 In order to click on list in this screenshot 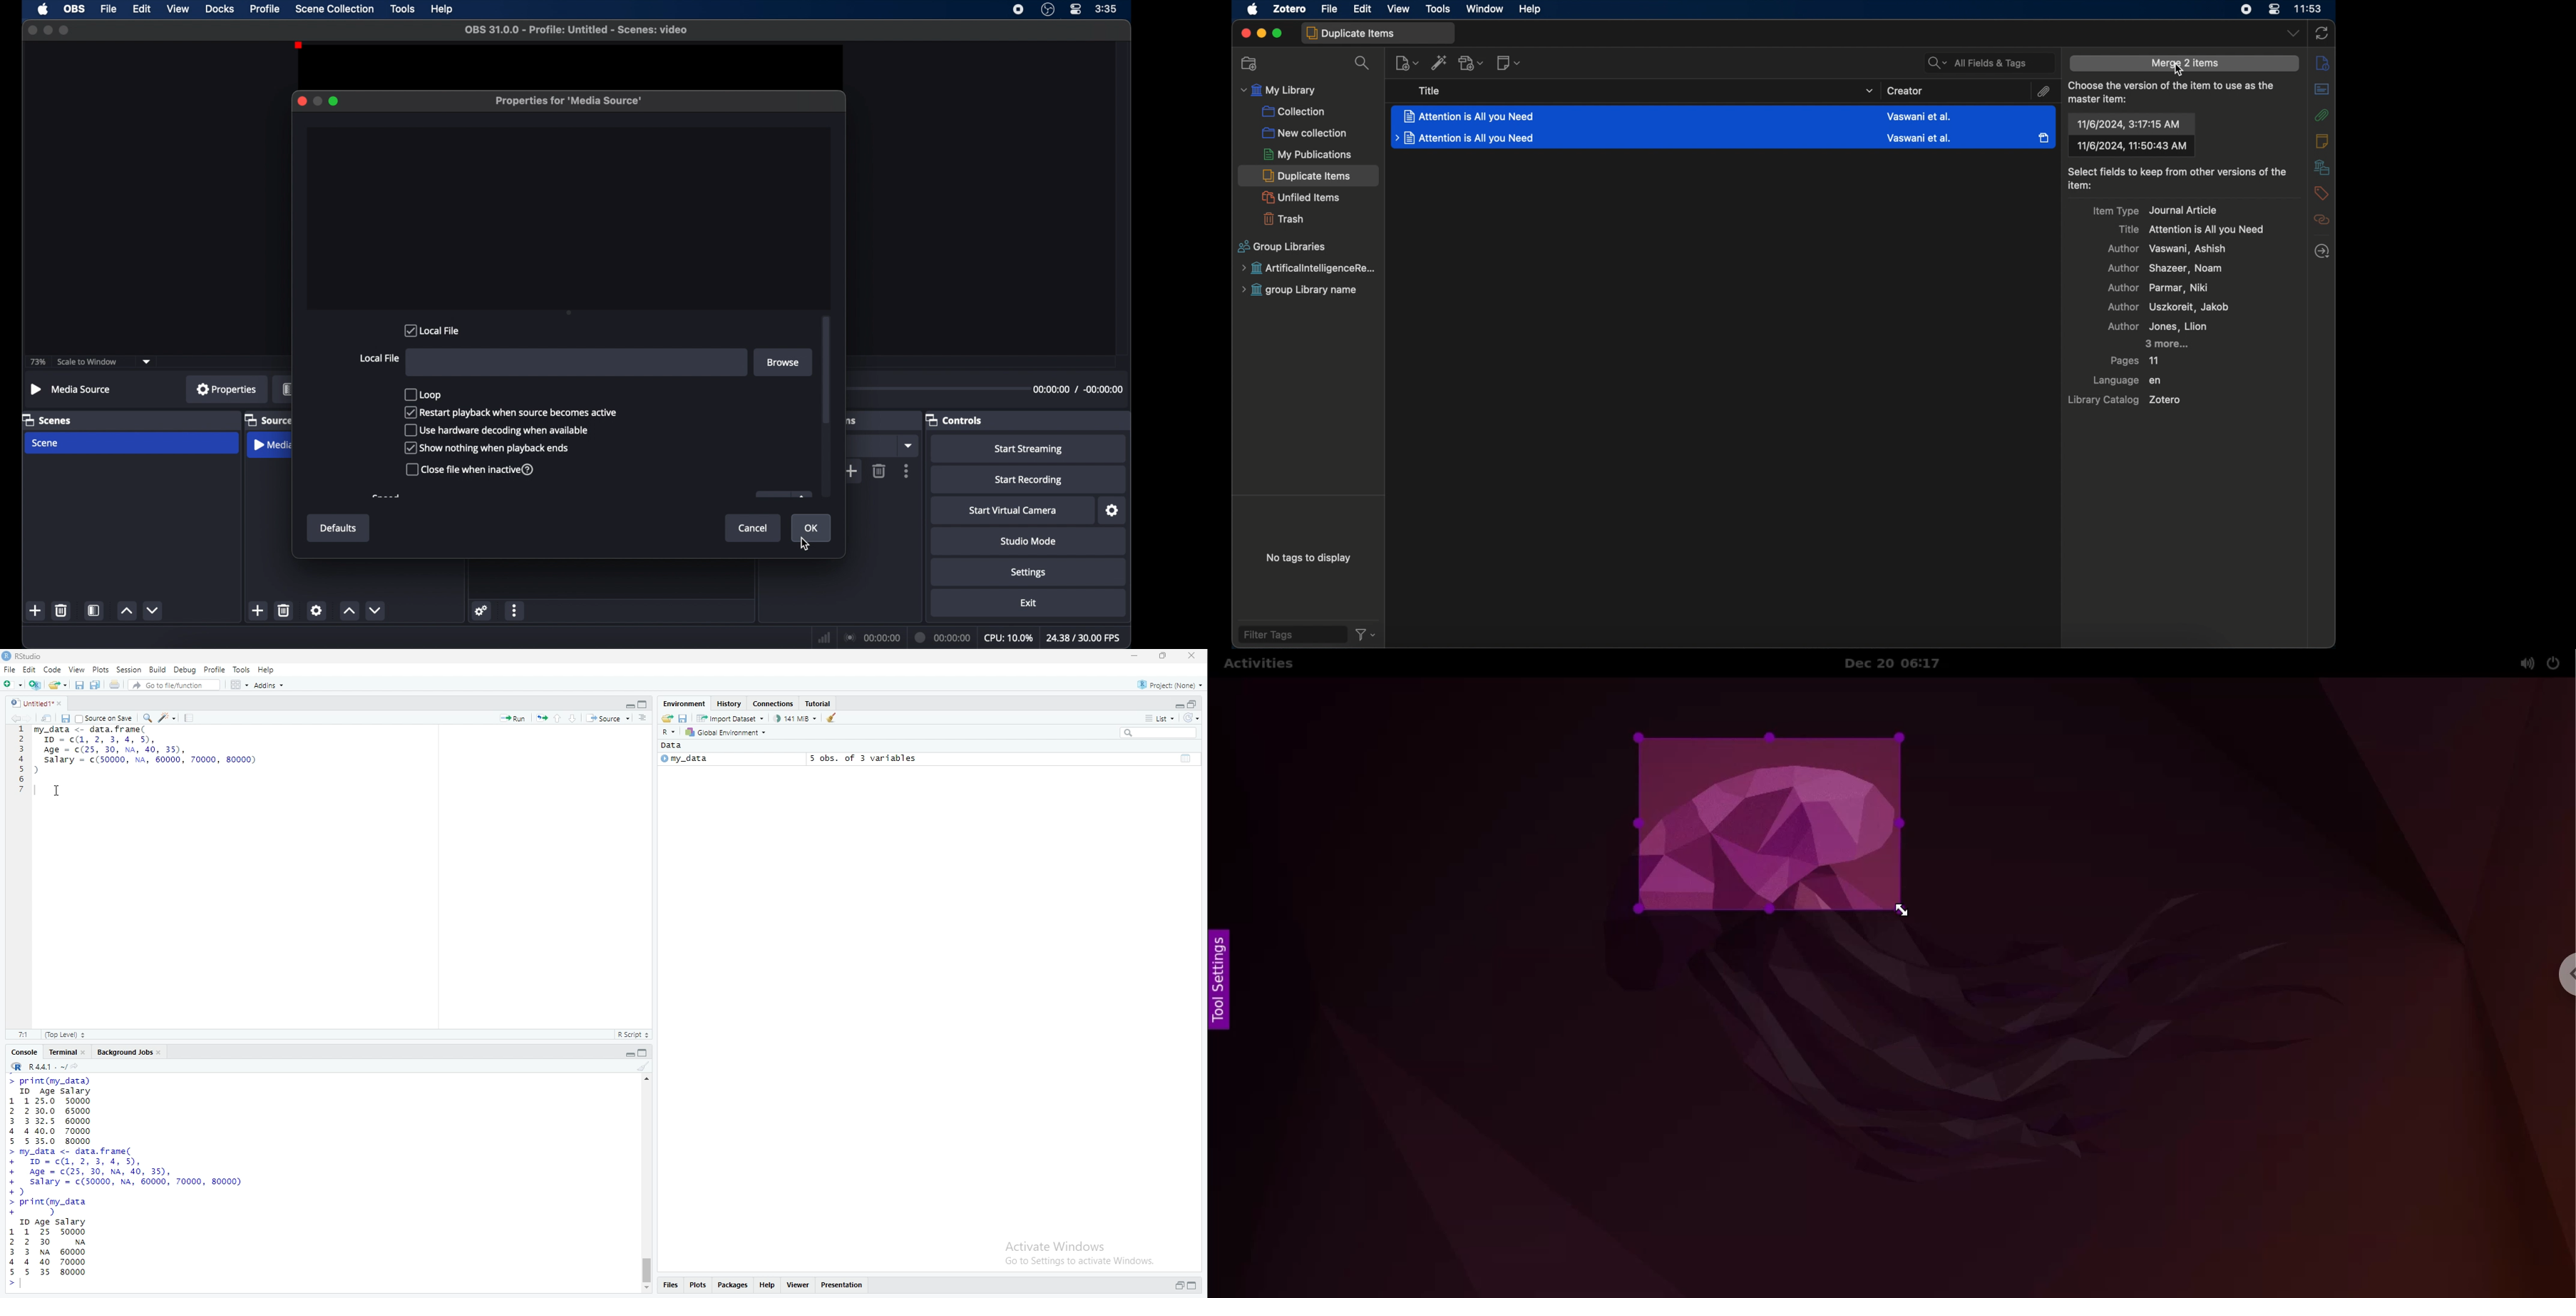, I will do `click(1159, 718)`.